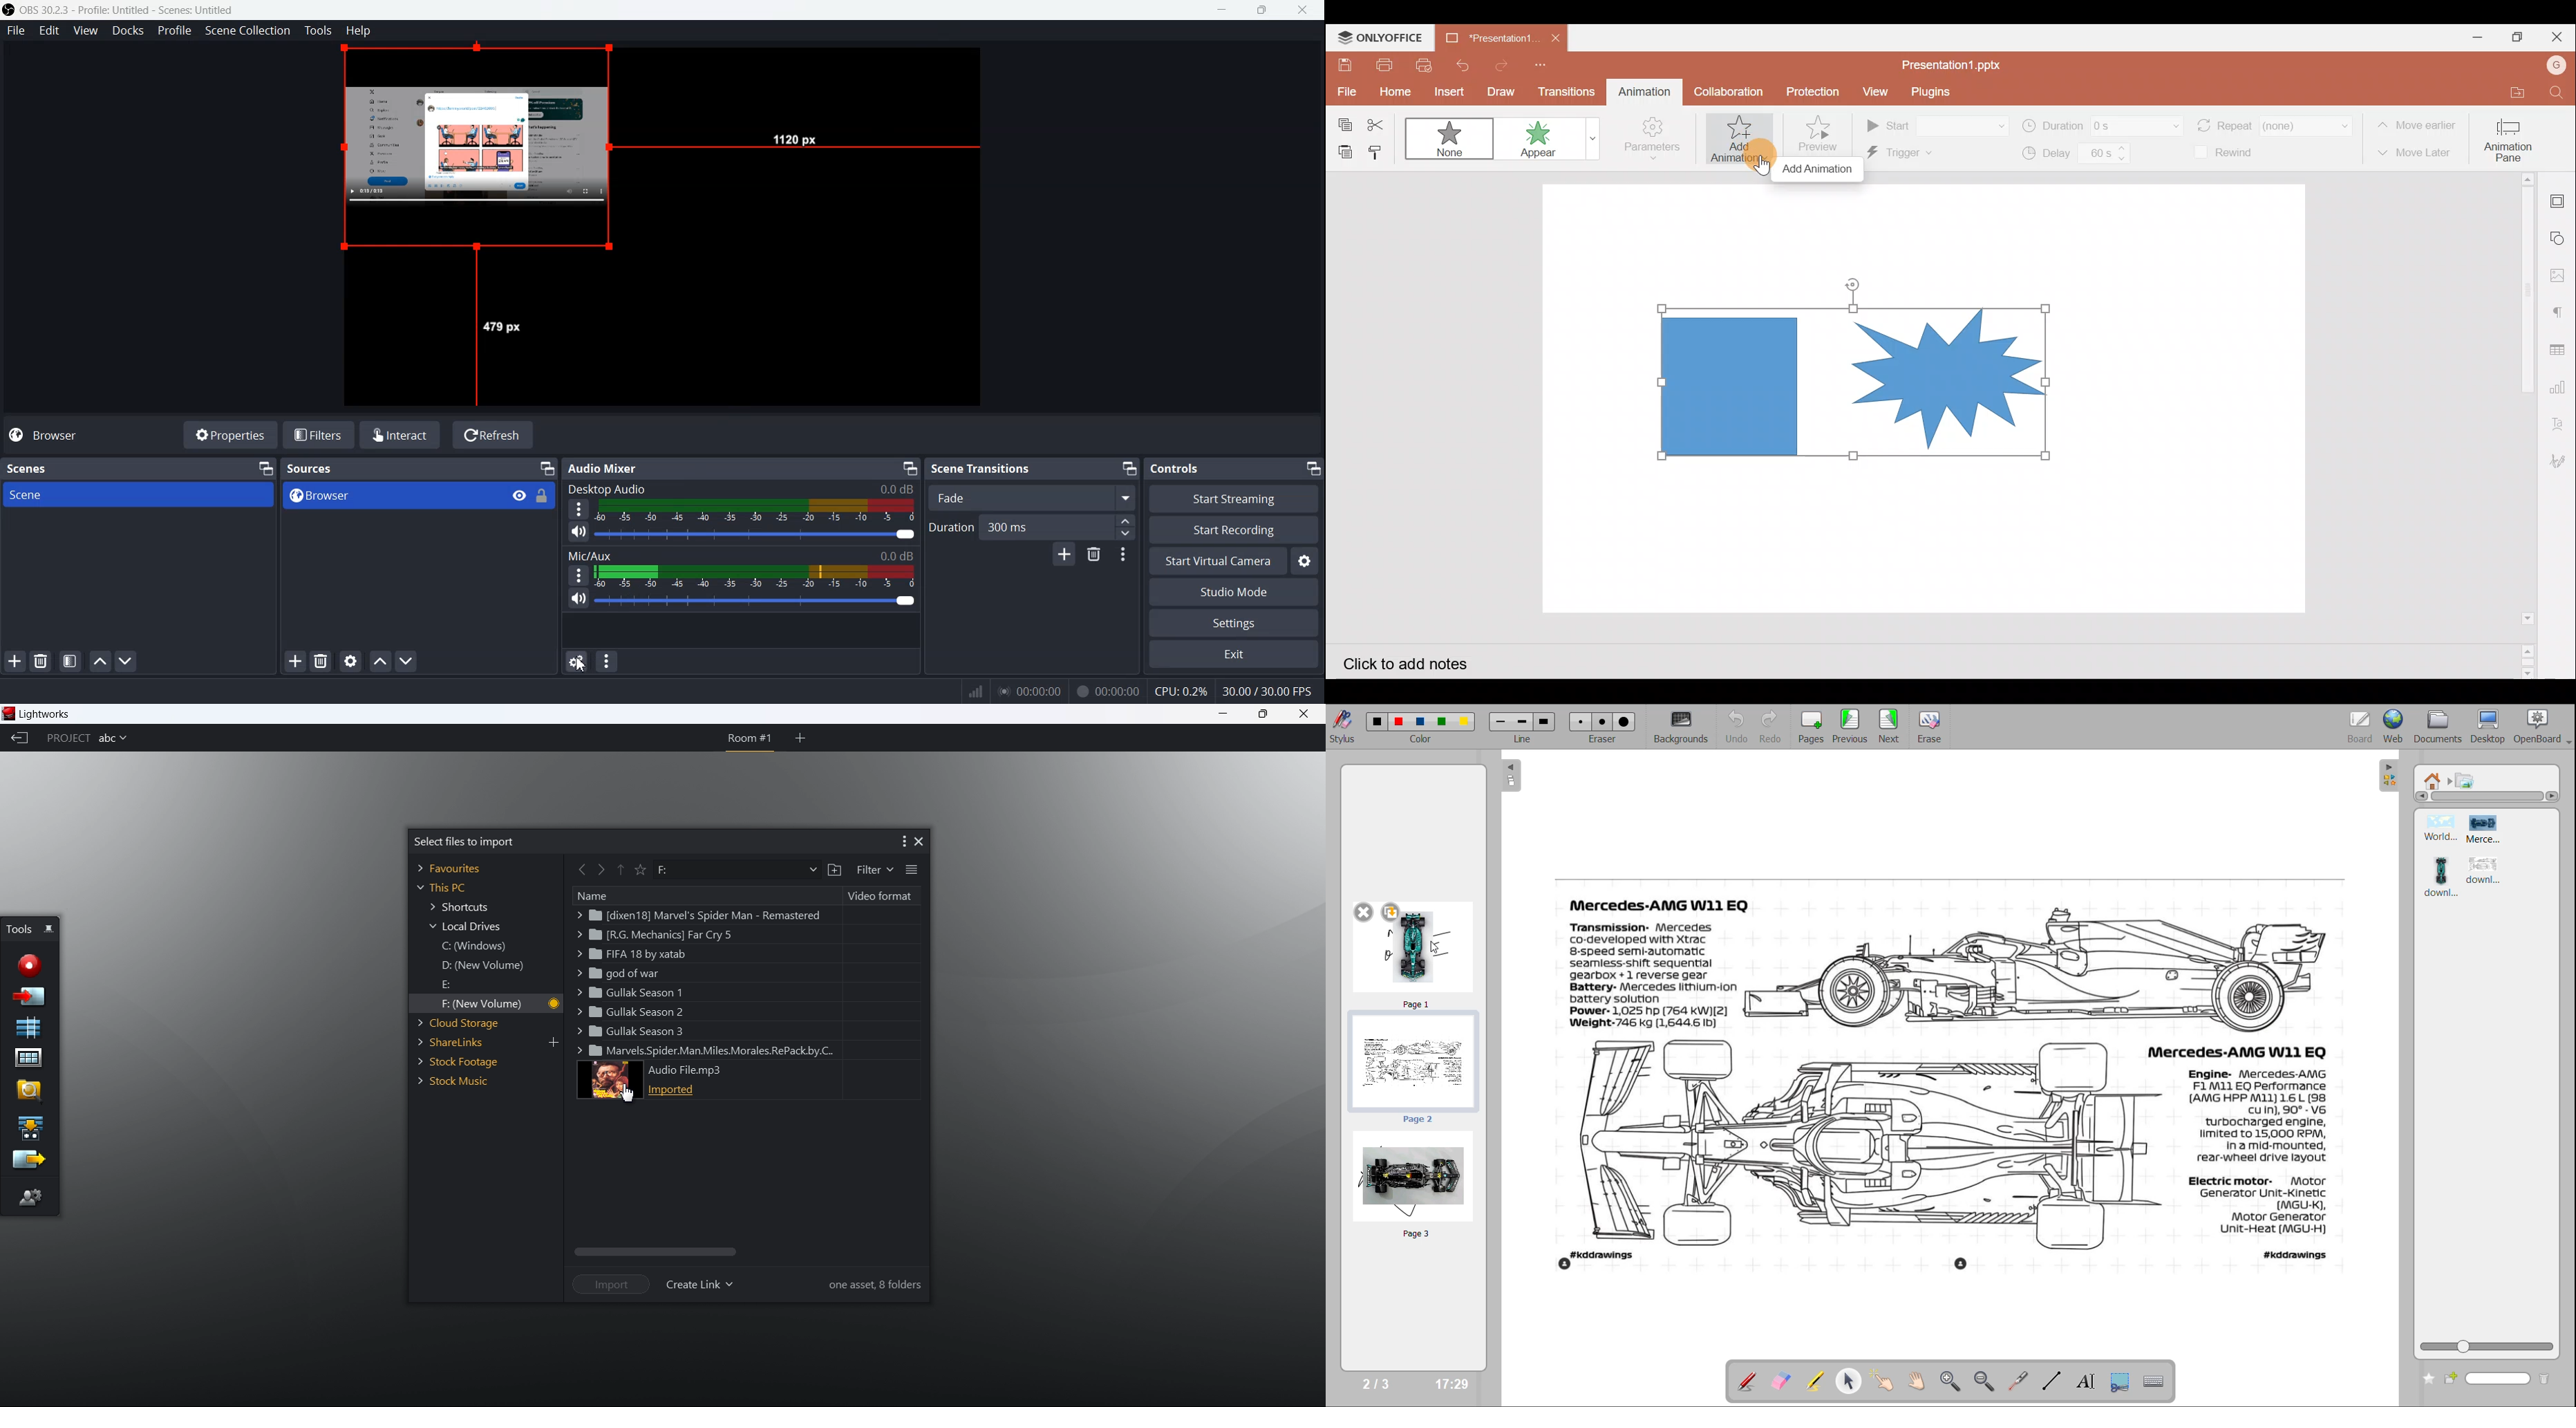 Image resolution: width=2576 pixels, height=1428 pixels. What do you see at coordinates (971, 691) in the screenshot?
I see `Signals` at bounding box center [971, 691].